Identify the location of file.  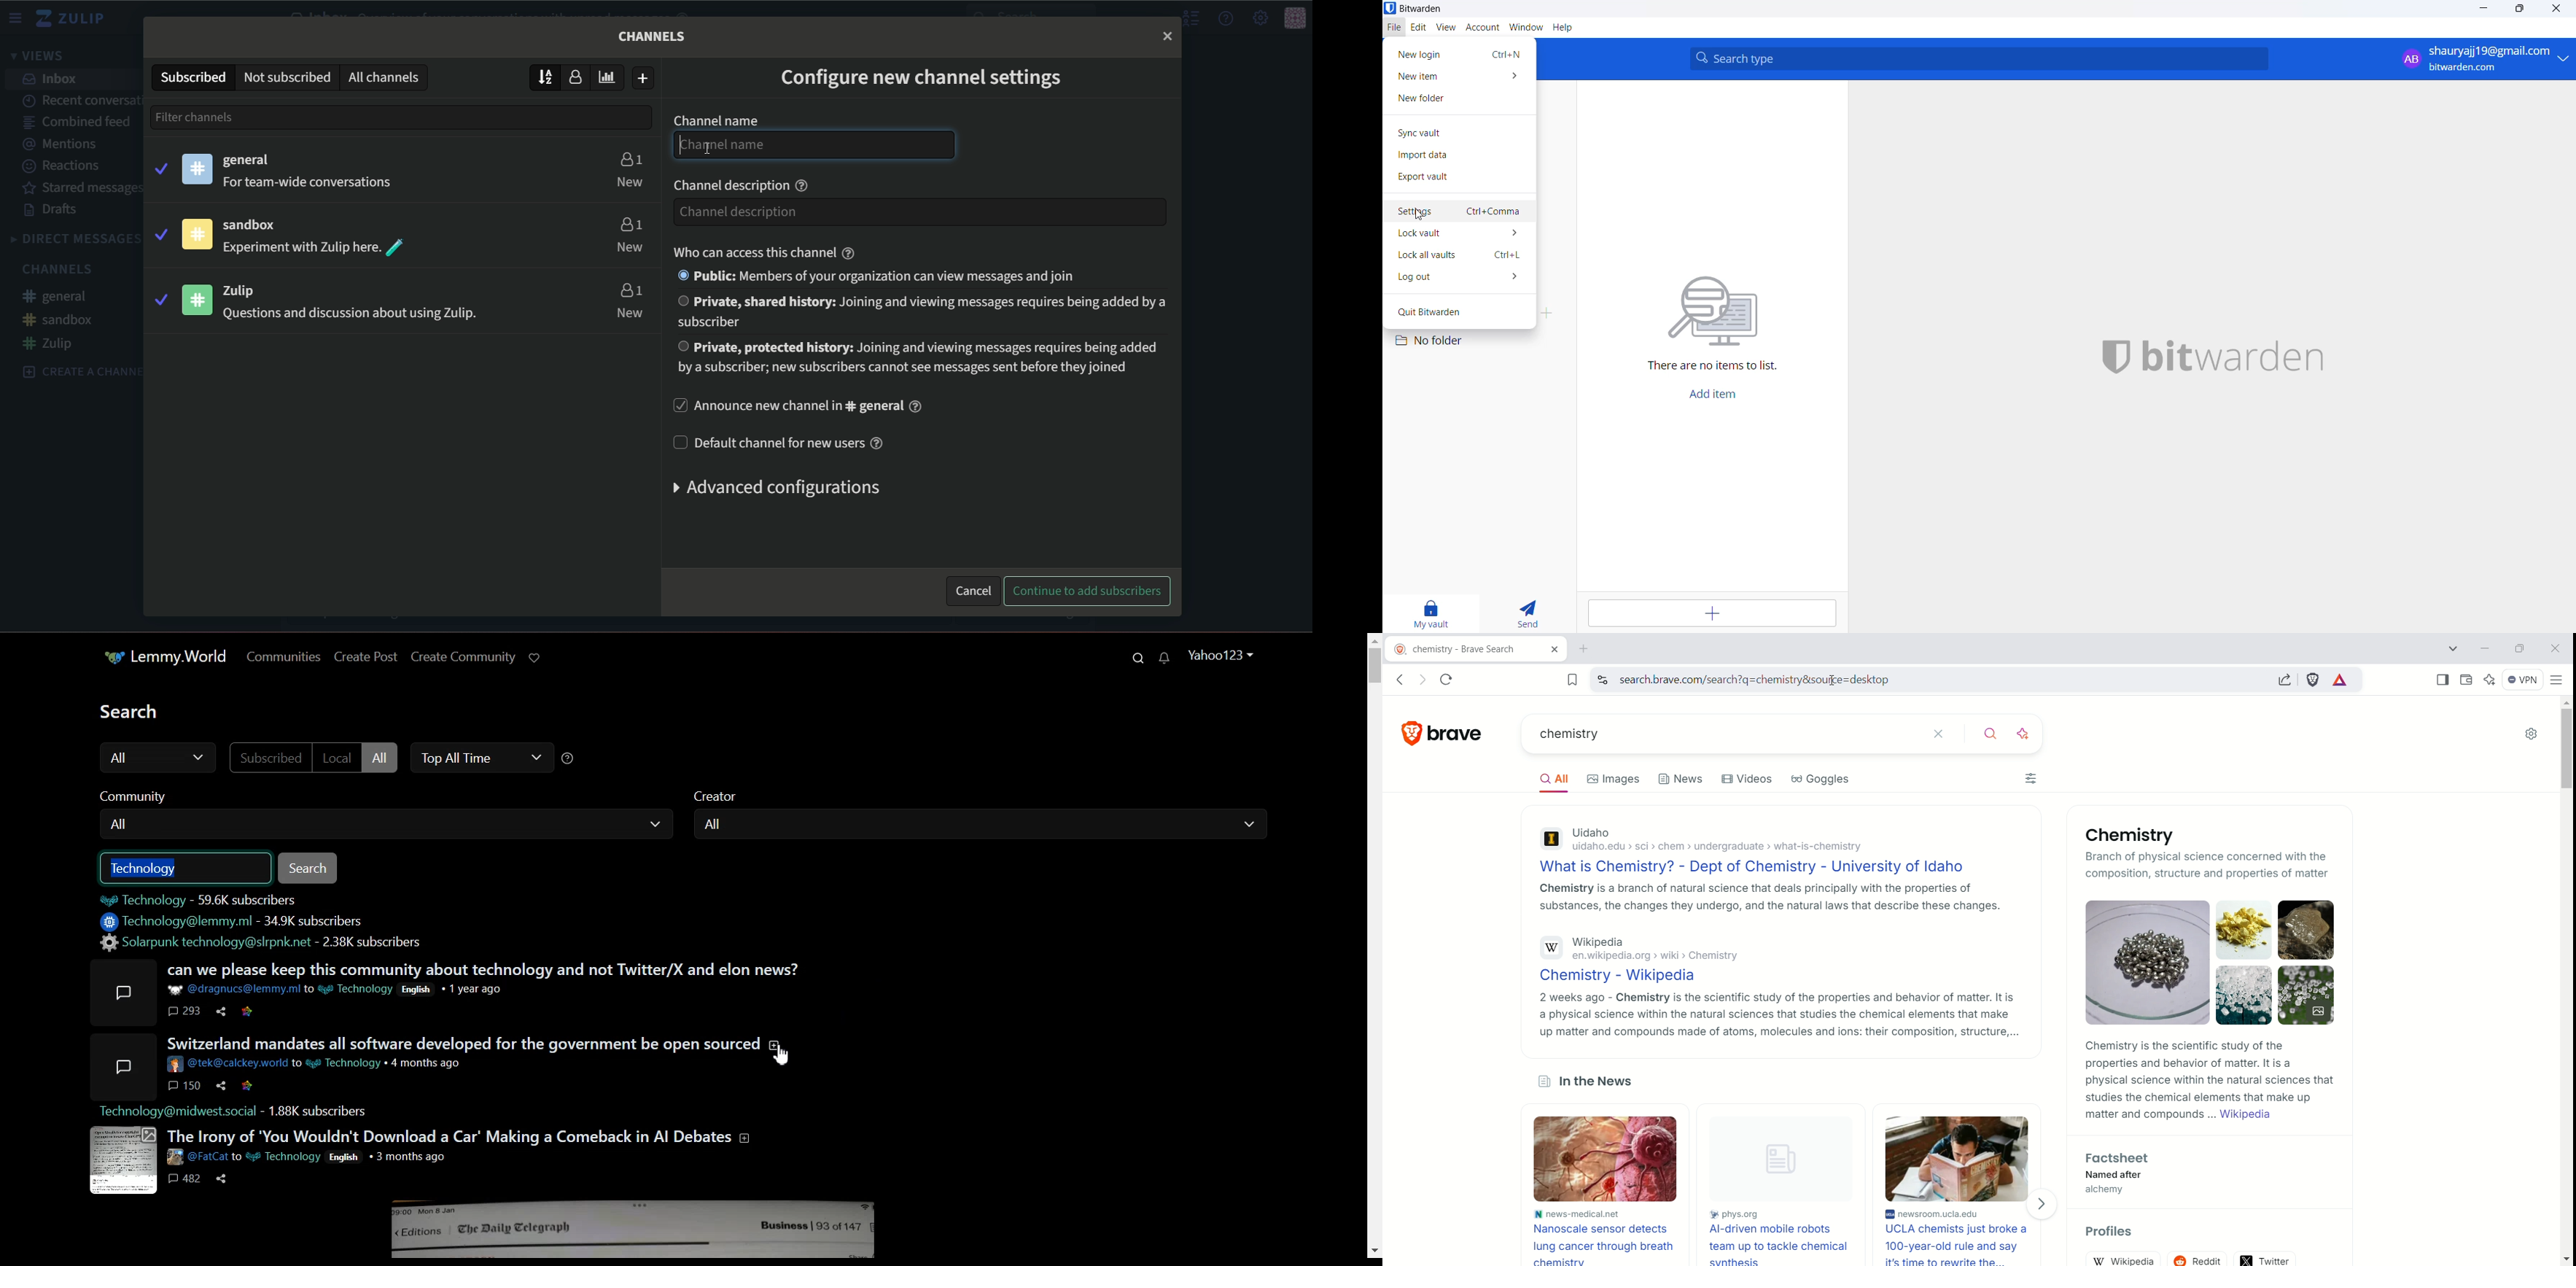
(1395, 29).